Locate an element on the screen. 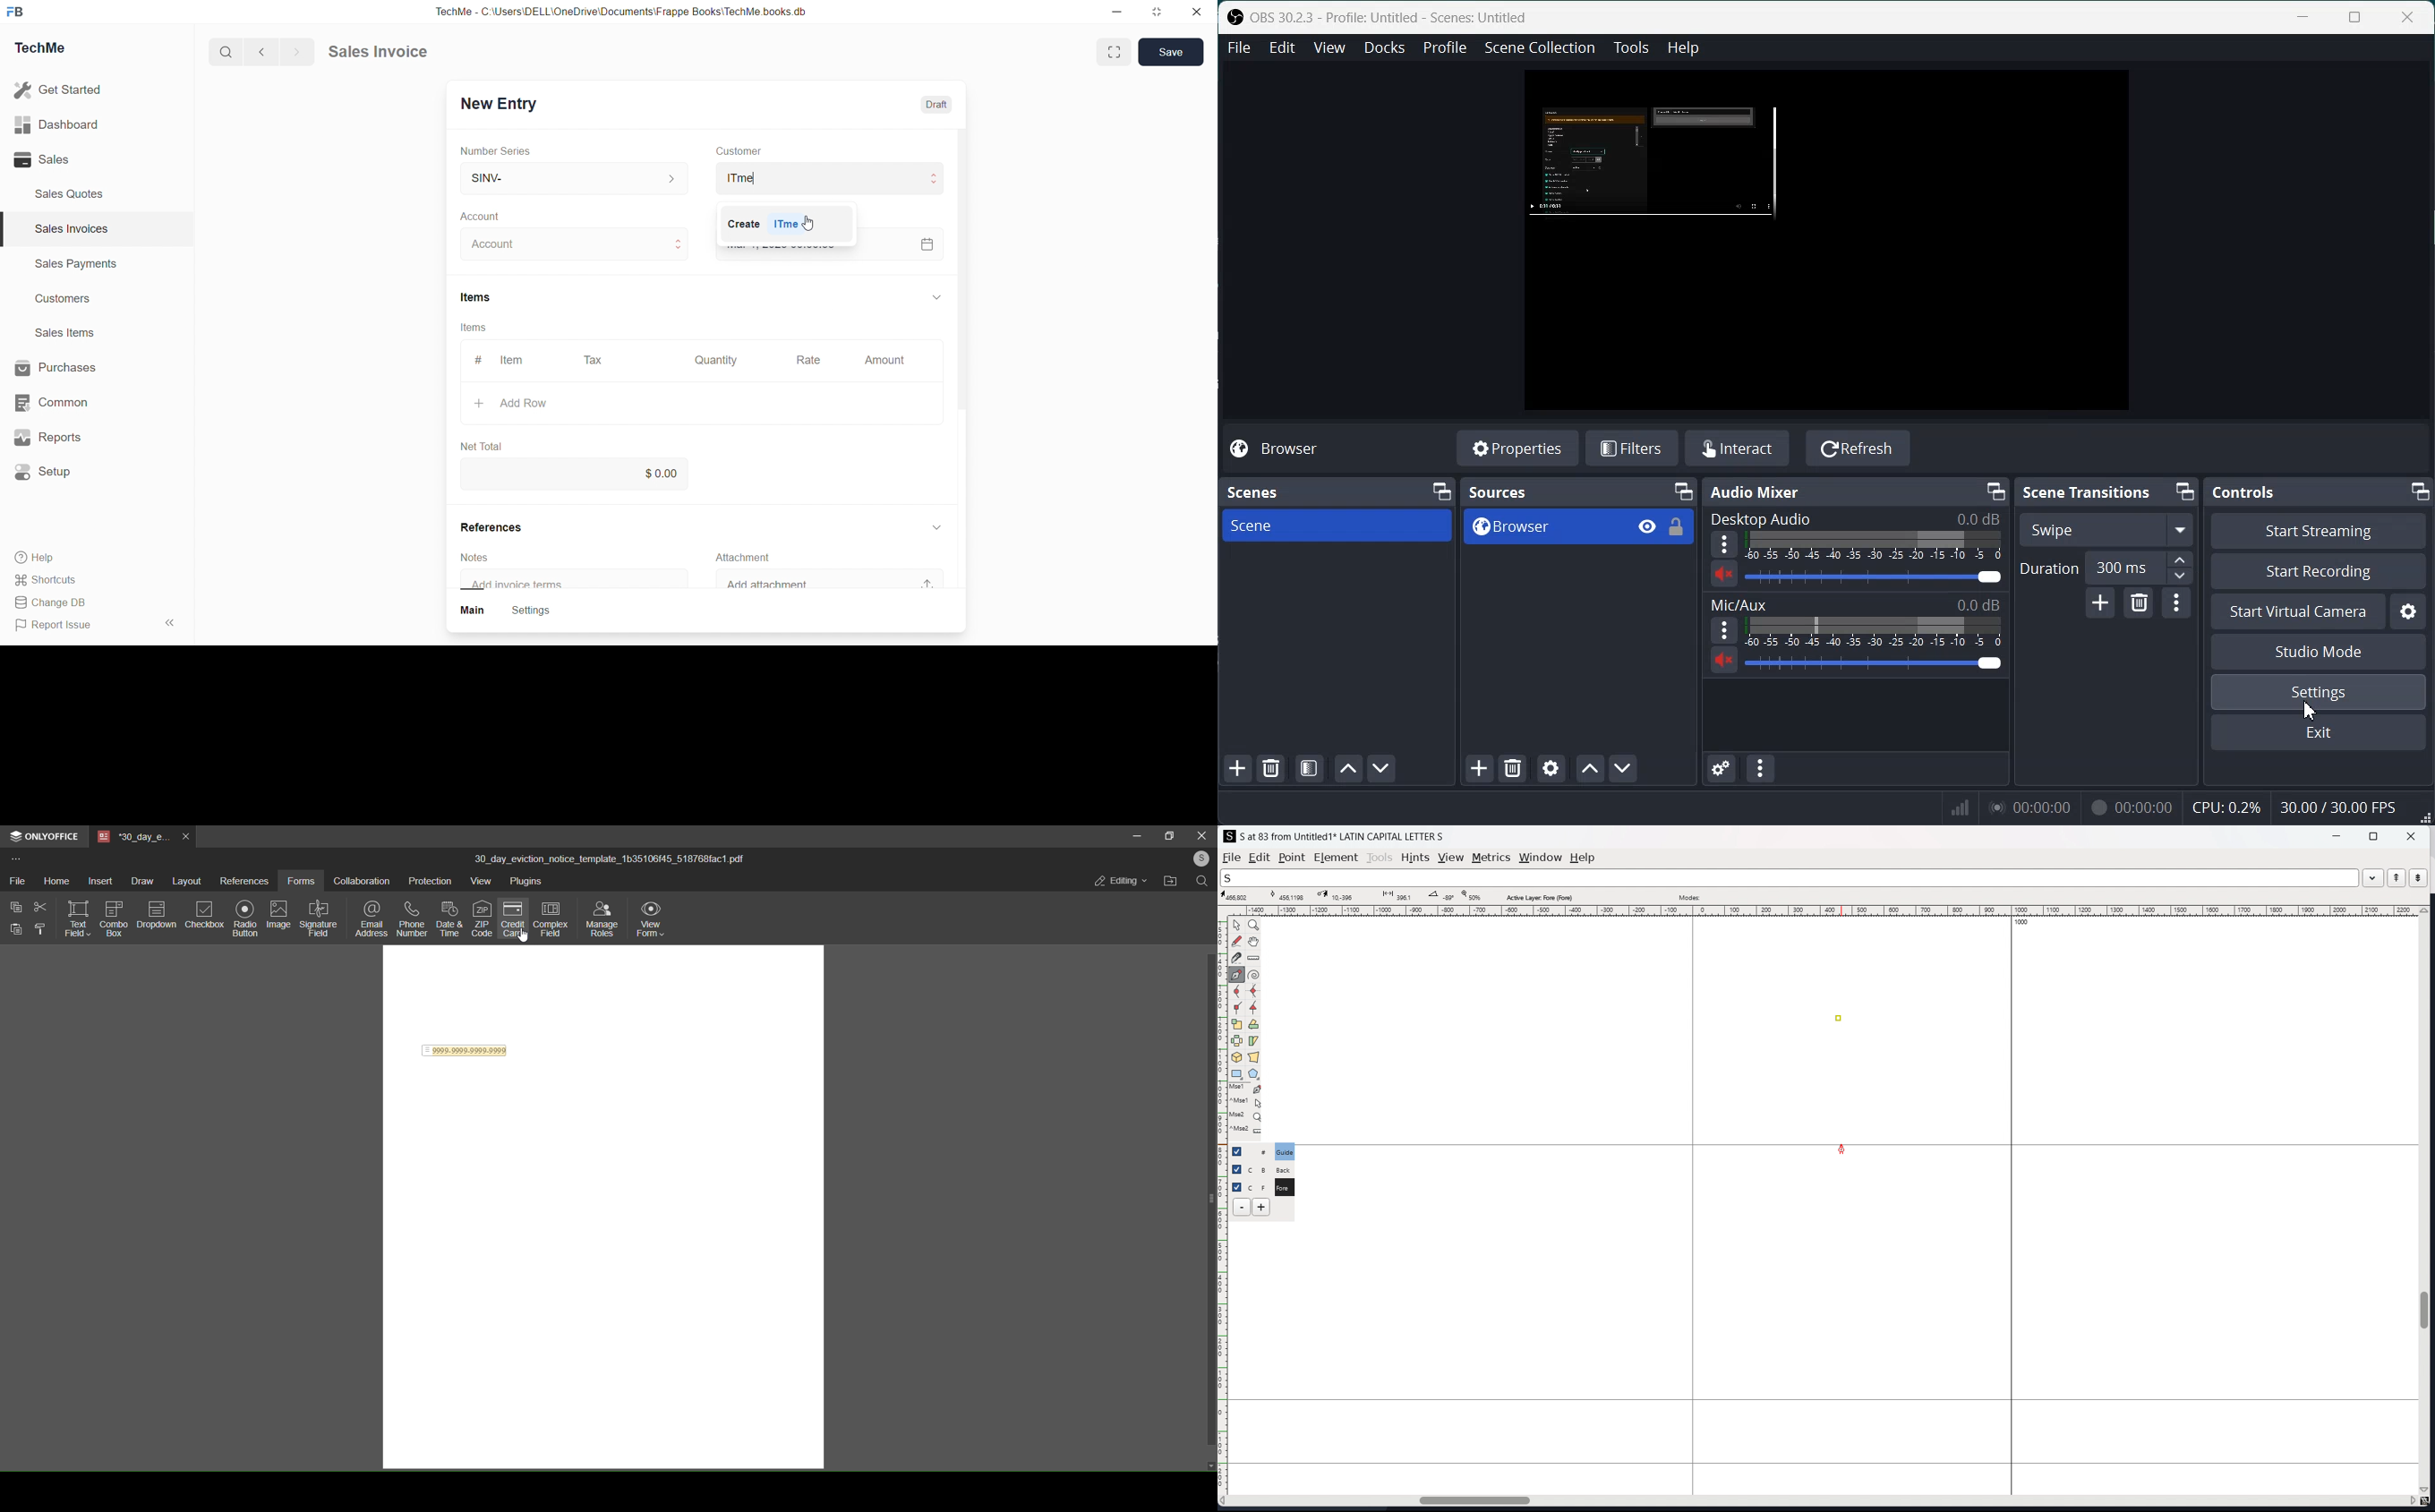 The height and width of the screenshot is (1512, 2436). OBS 30.2.3 - Profile: Untitled - Scenes: Untitled is located at coordinates (1379, 20).